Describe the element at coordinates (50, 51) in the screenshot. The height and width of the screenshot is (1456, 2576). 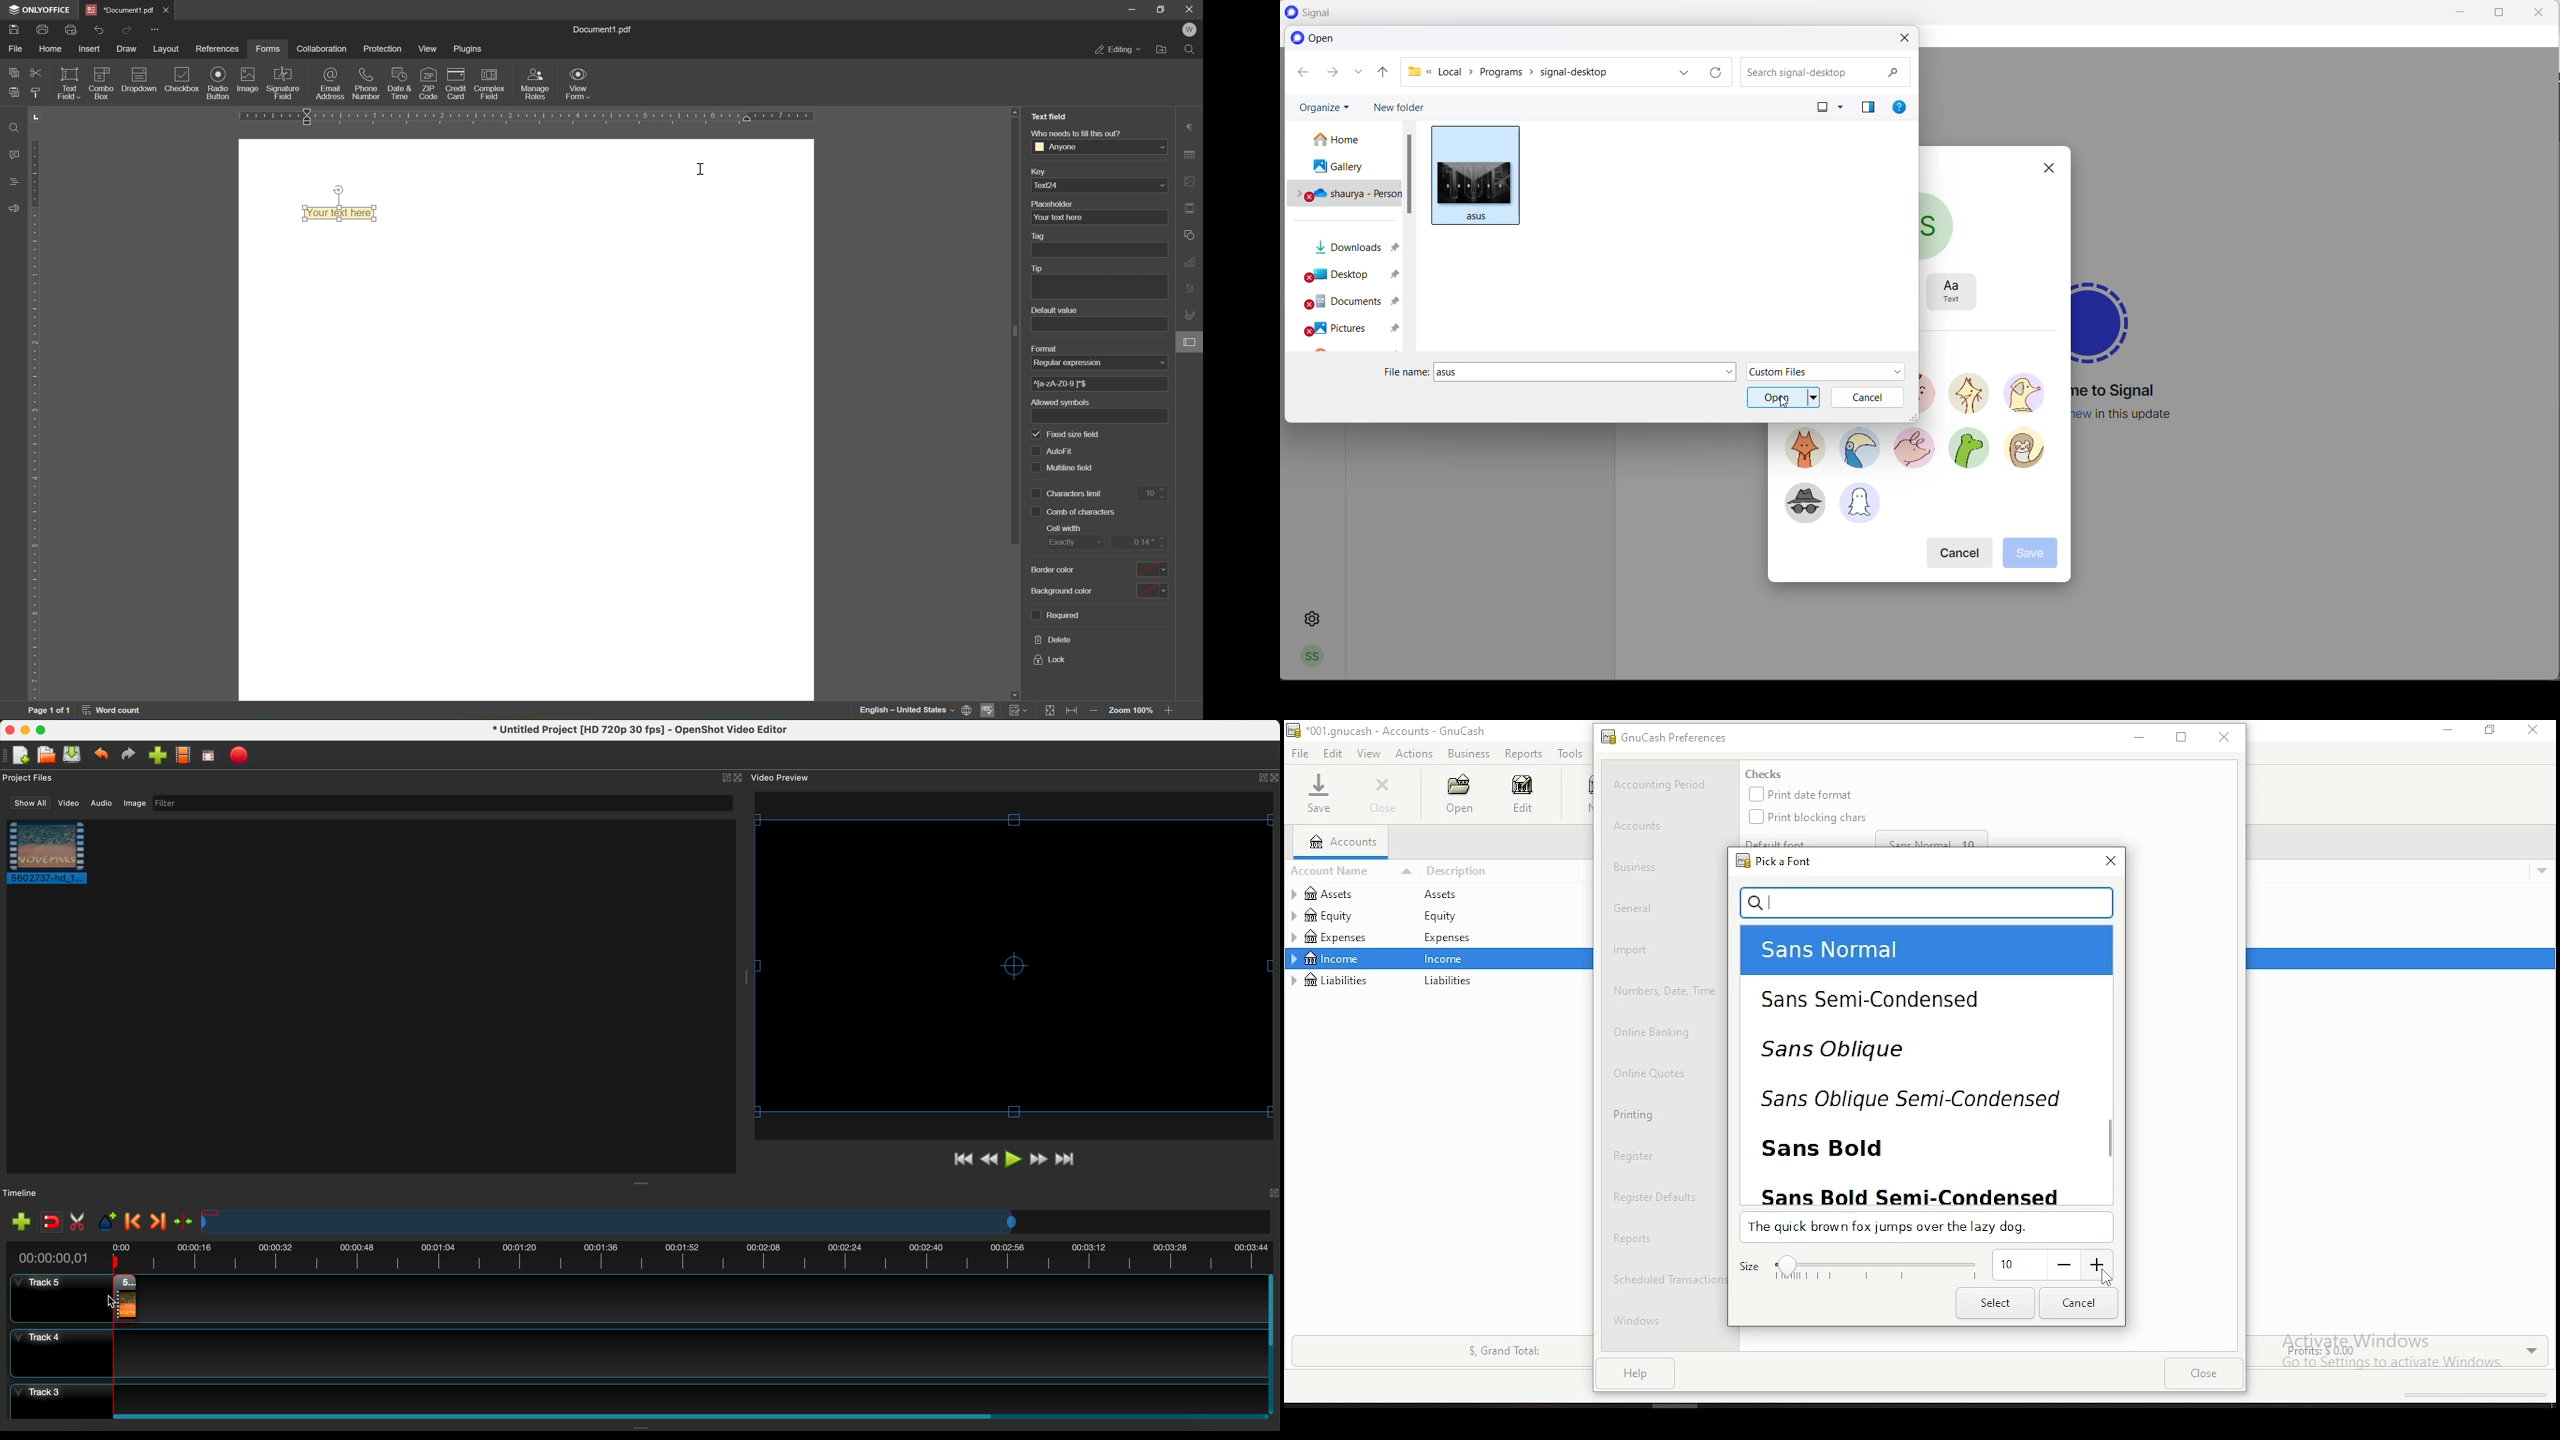
I see `home` at that location.